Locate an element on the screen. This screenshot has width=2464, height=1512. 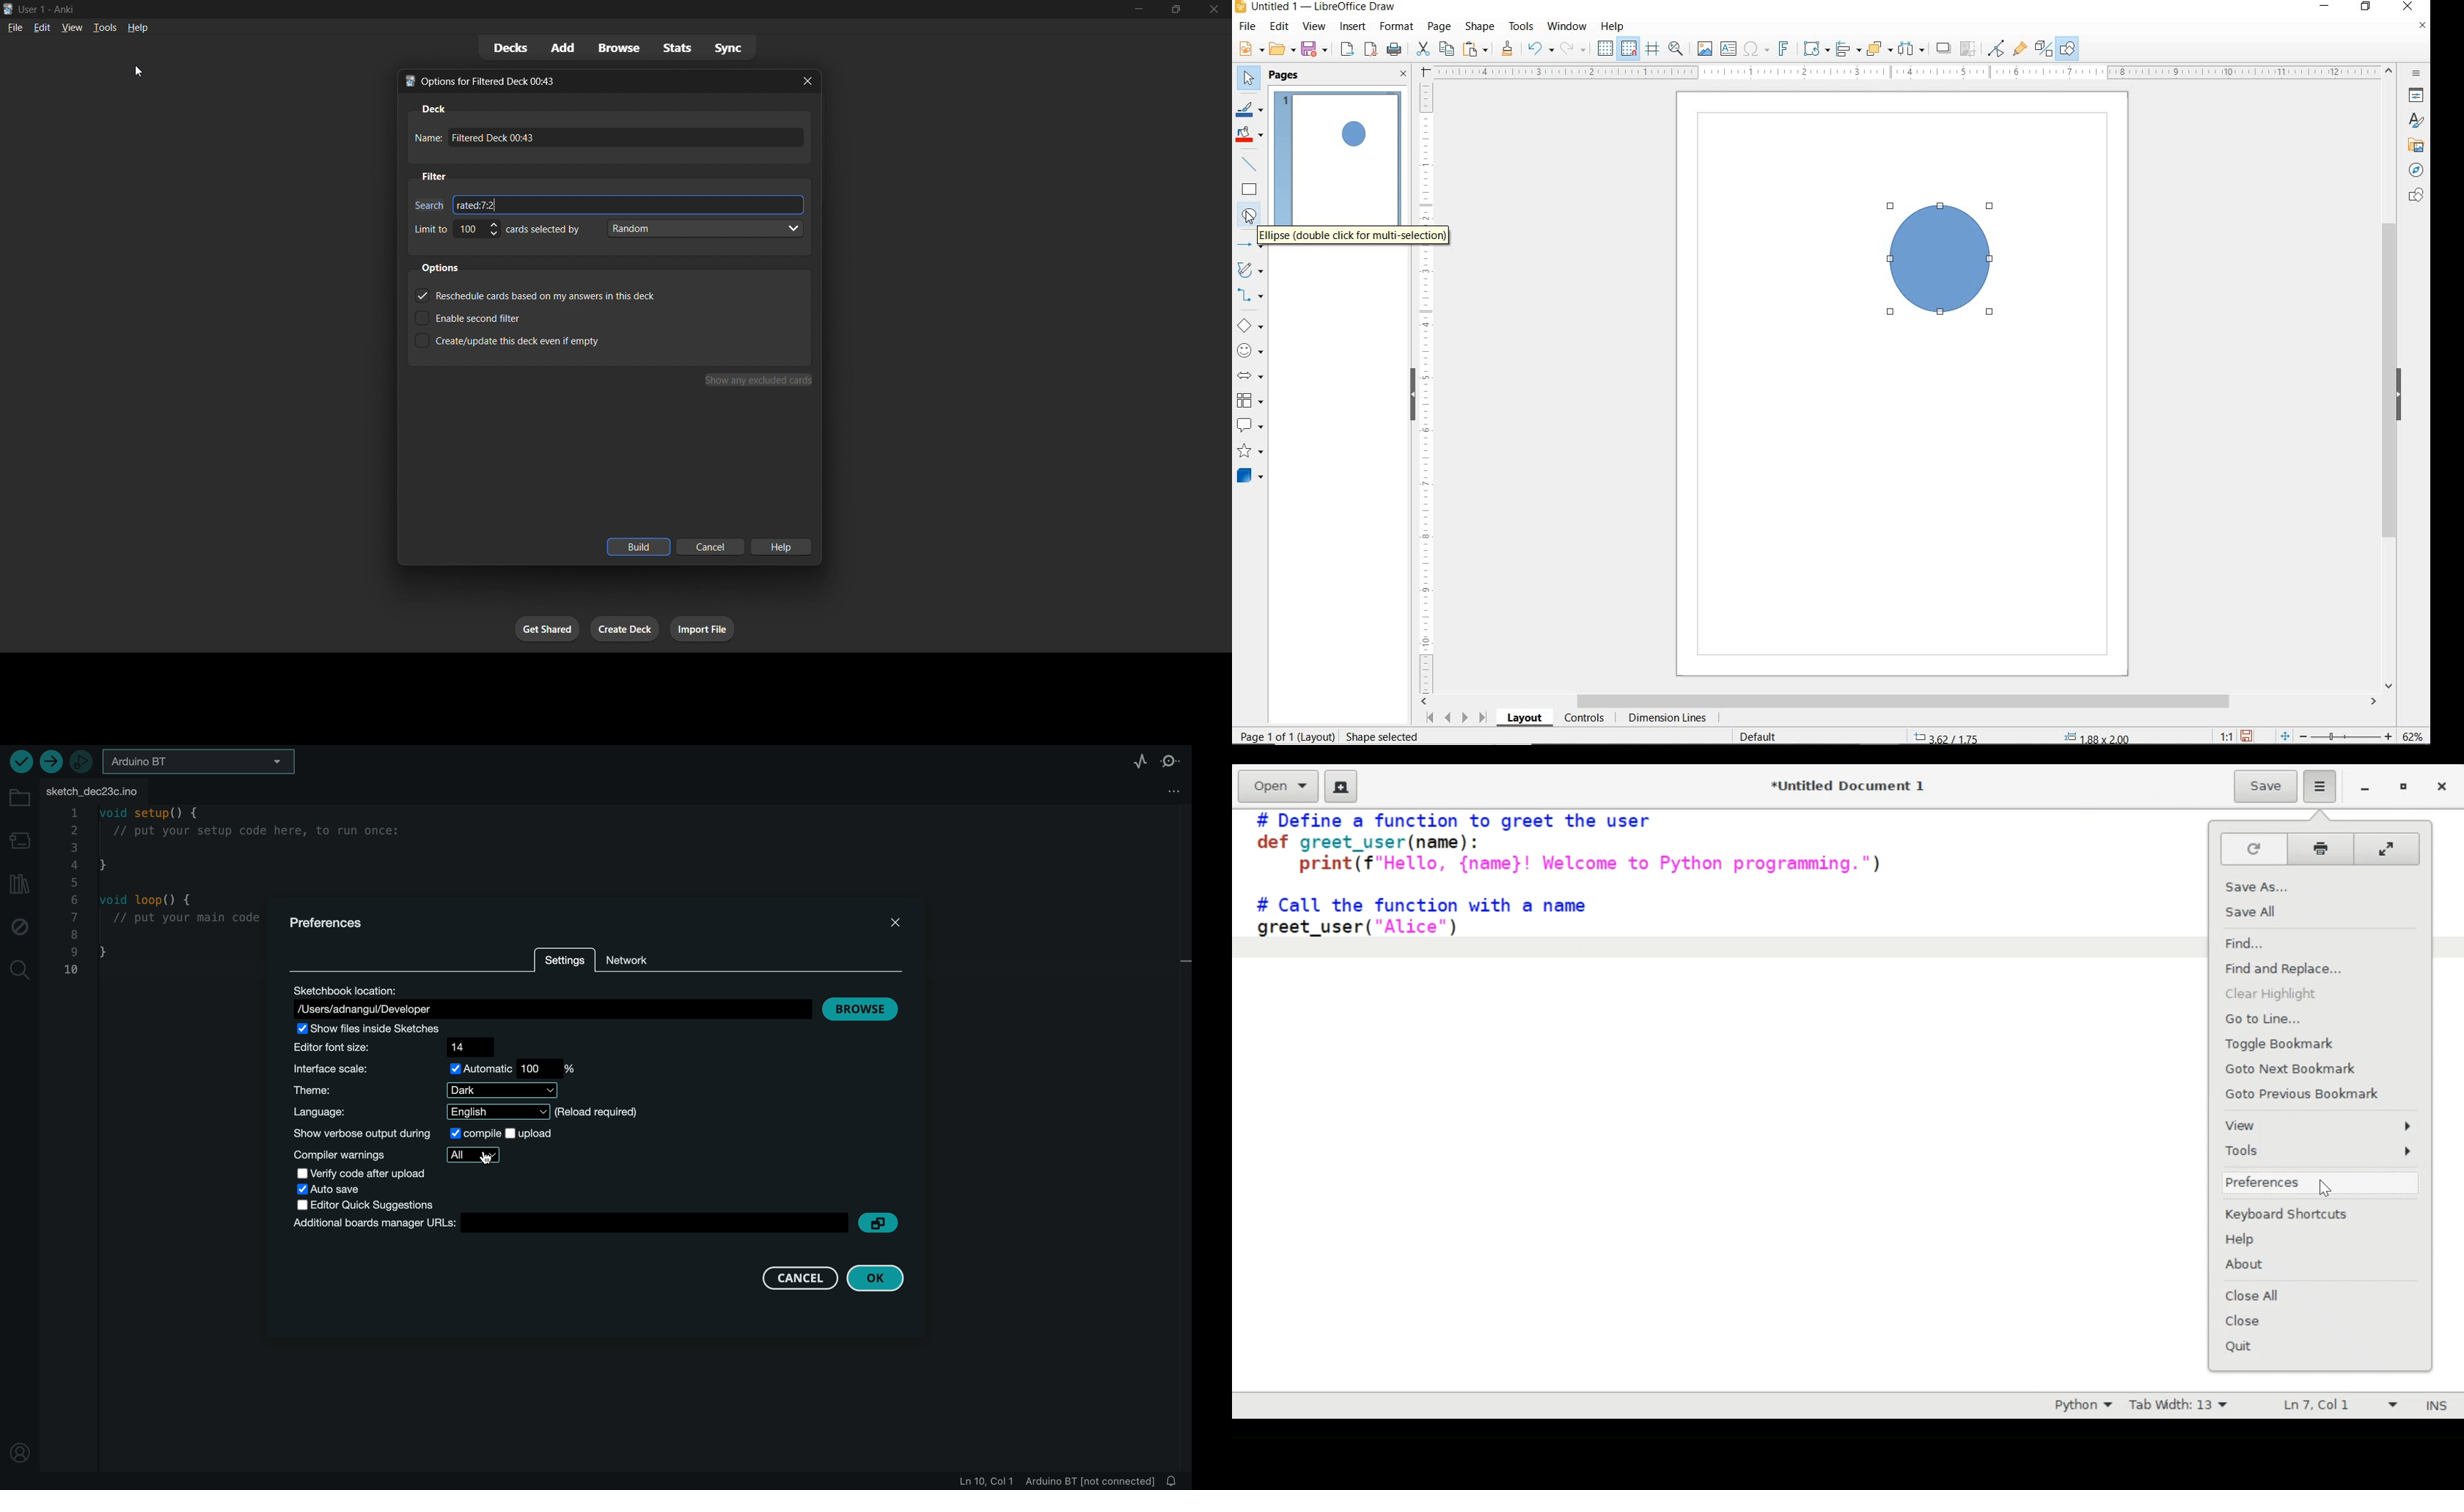
maximize/restore is located at coordinates (1172, 8).